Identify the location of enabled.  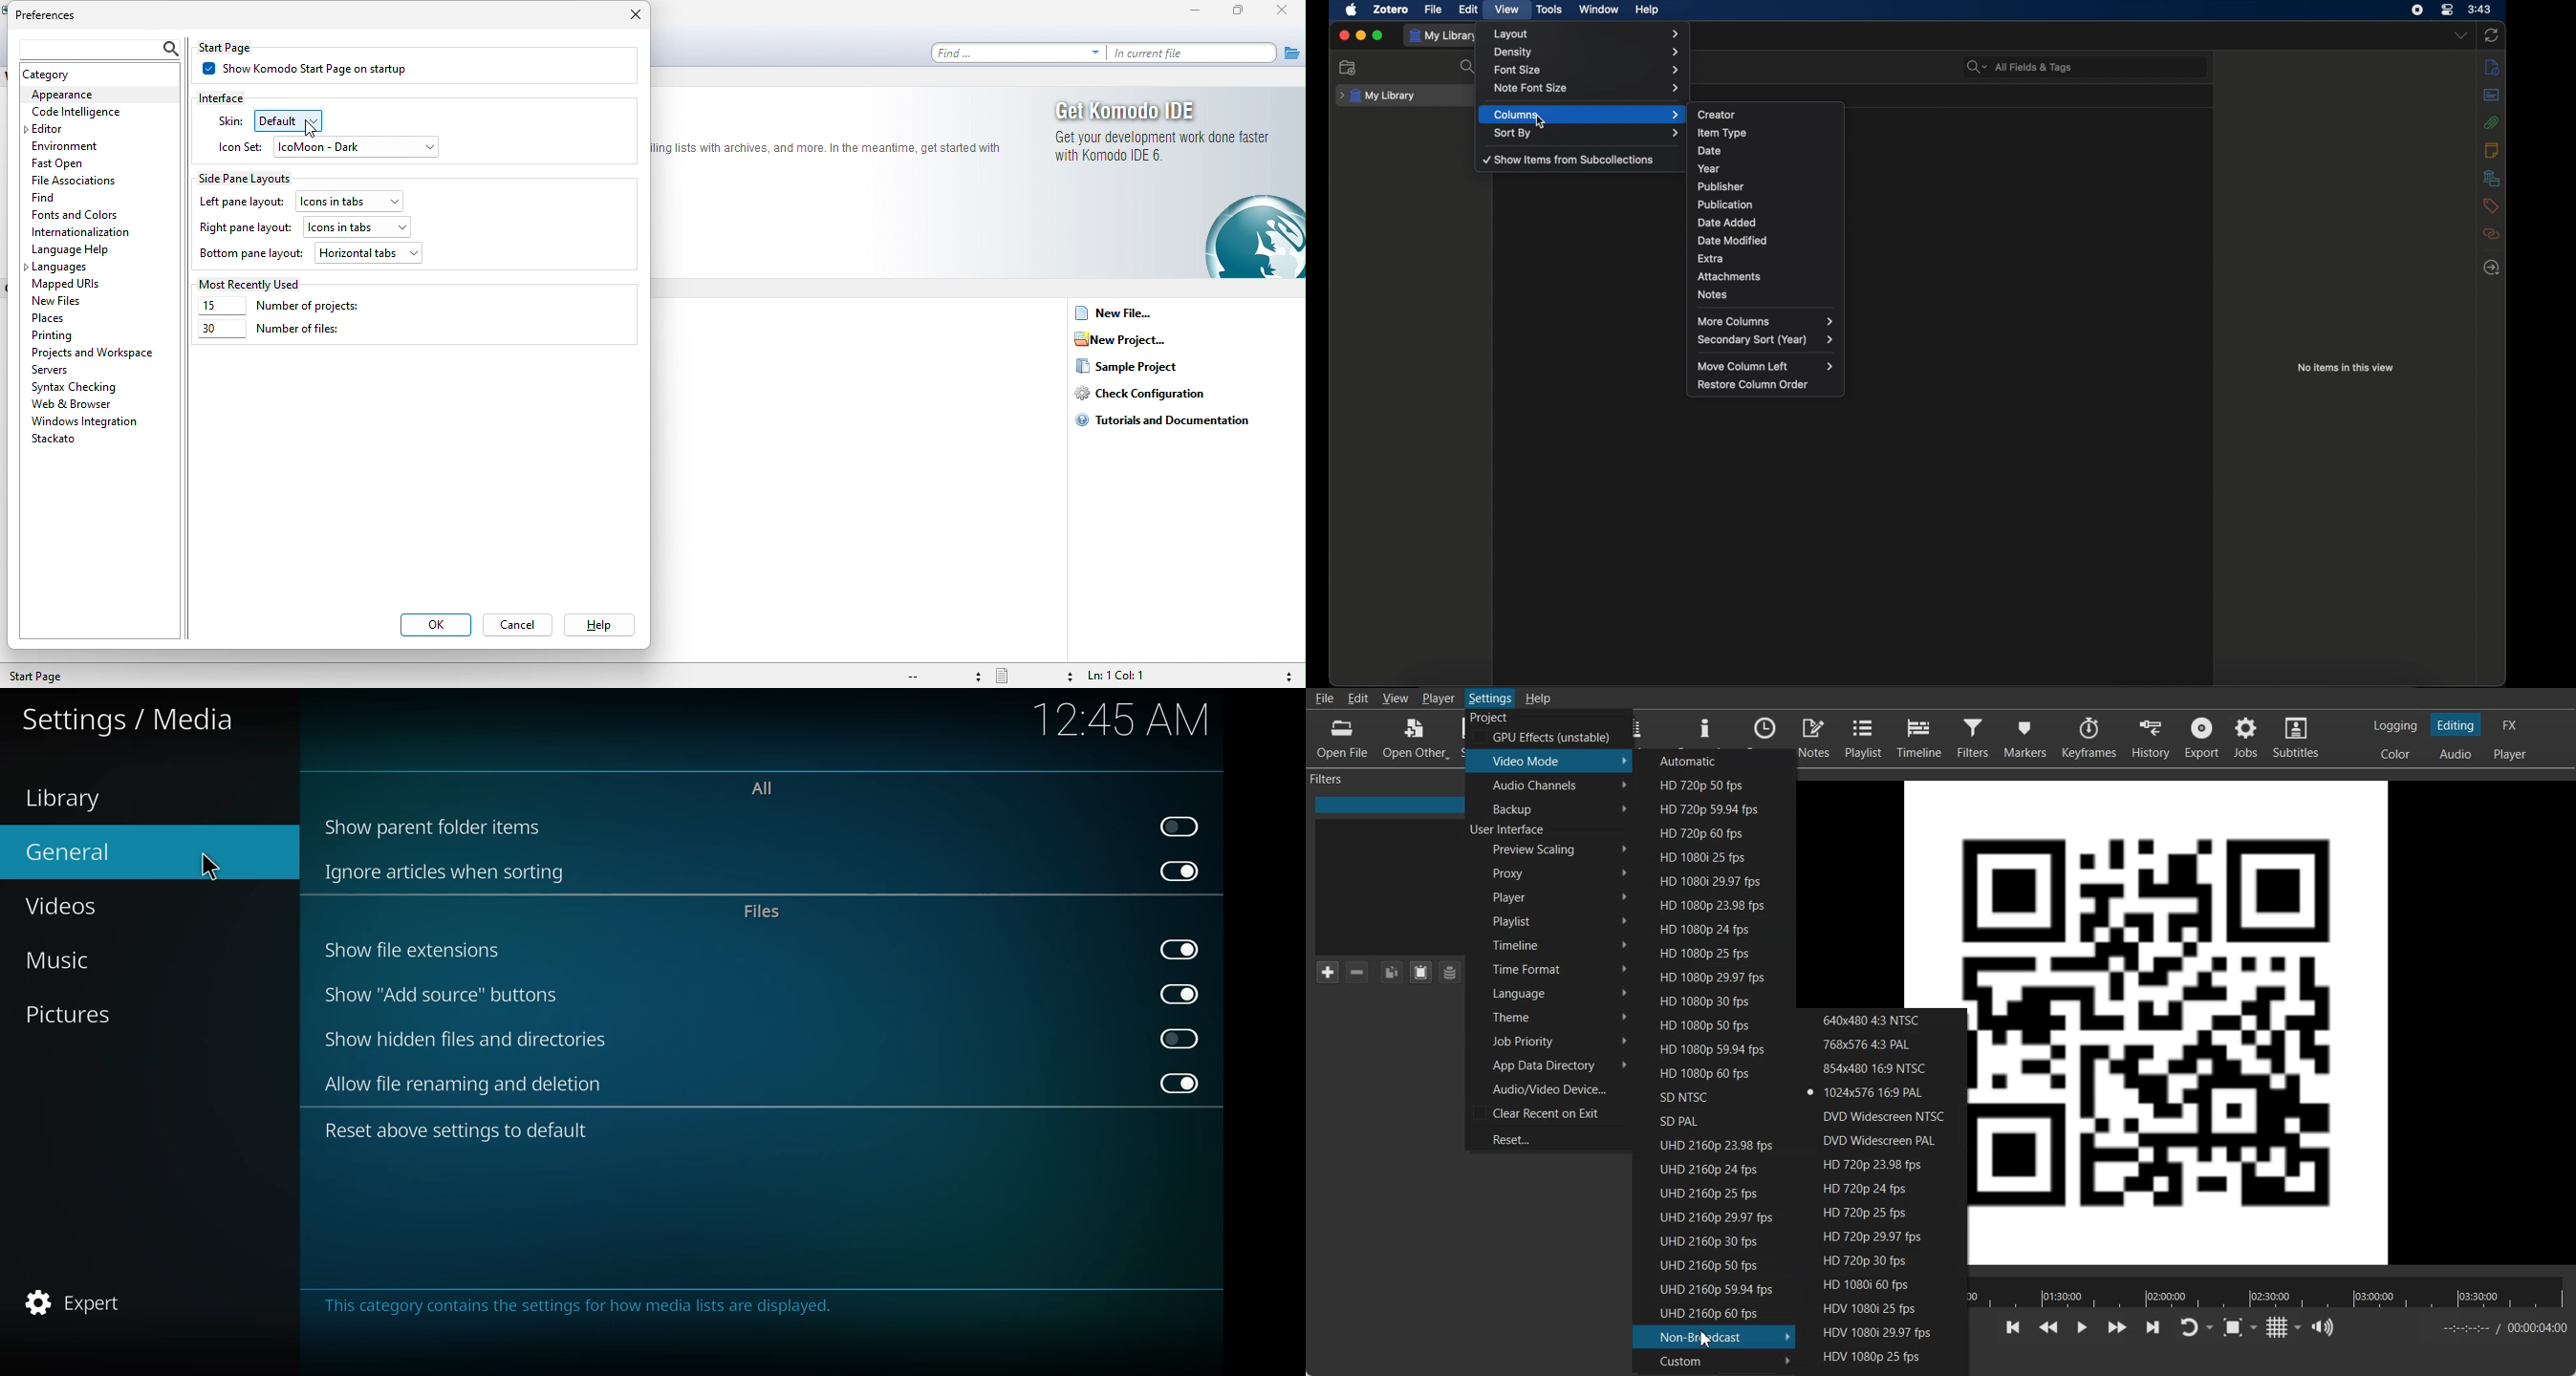
(1178, 947).